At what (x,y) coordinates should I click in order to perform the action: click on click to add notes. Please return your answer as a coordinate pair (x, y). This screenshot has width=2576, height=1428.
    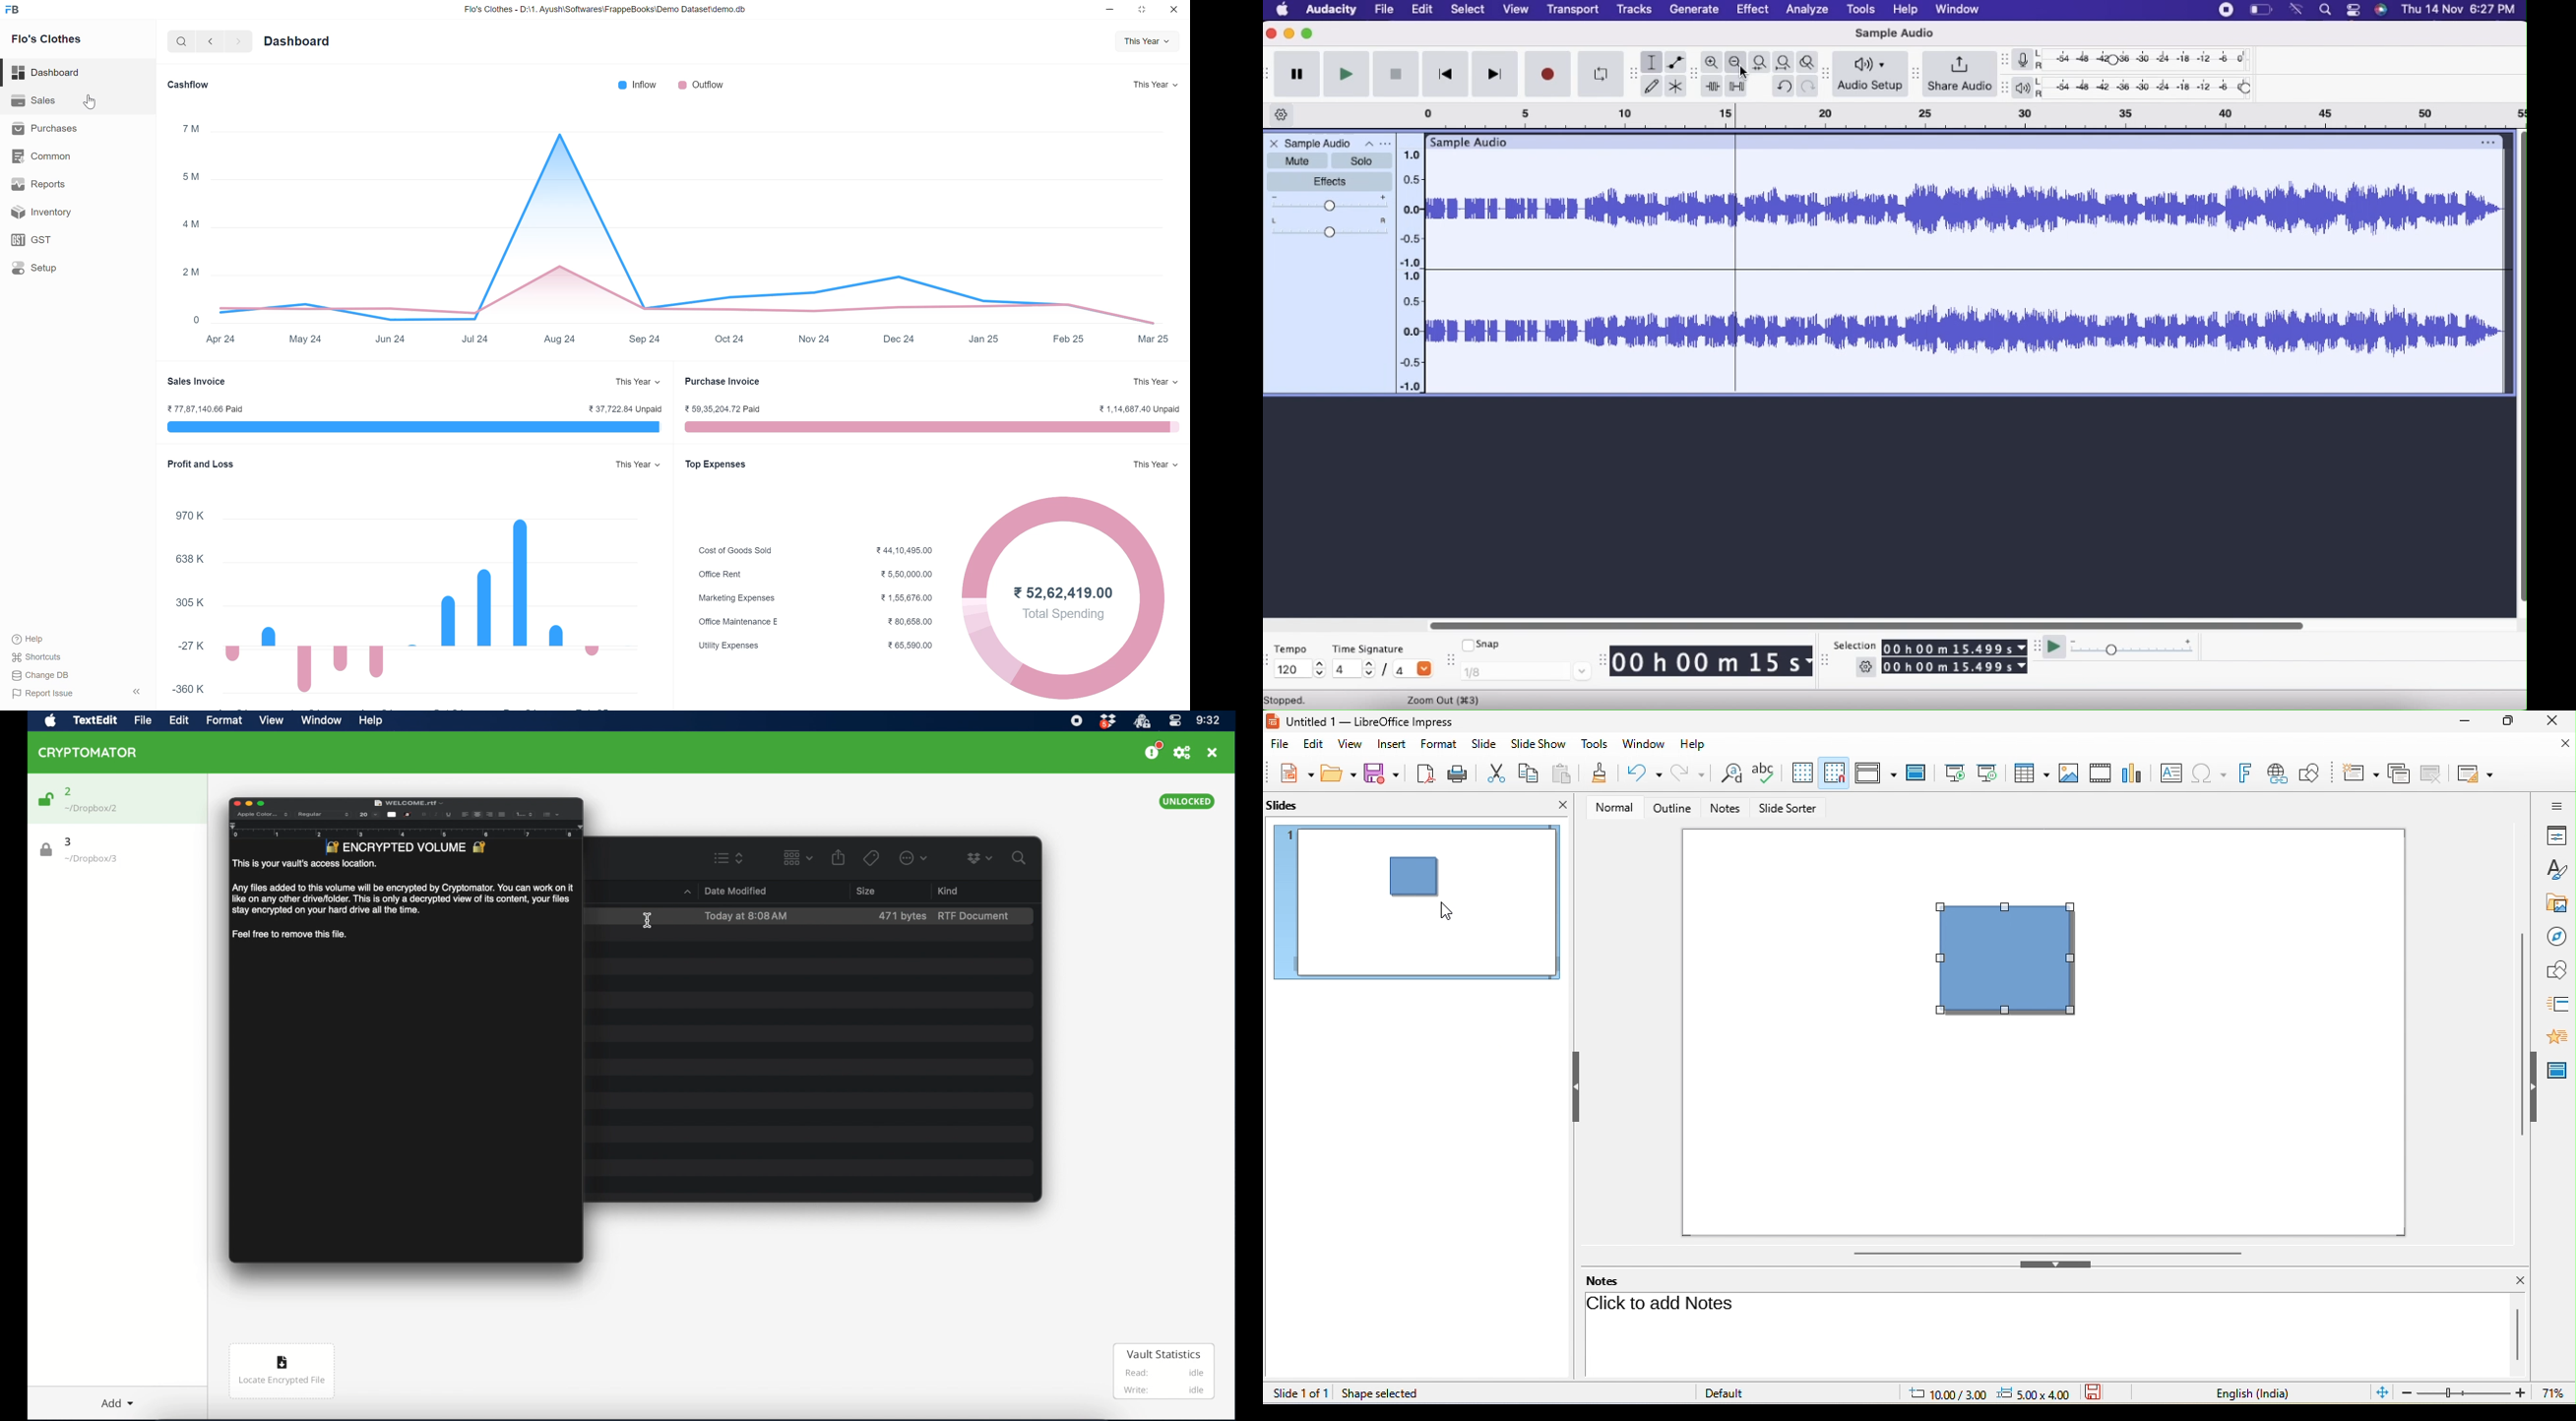
    Looking at the image, I should click on (1667, 1303).